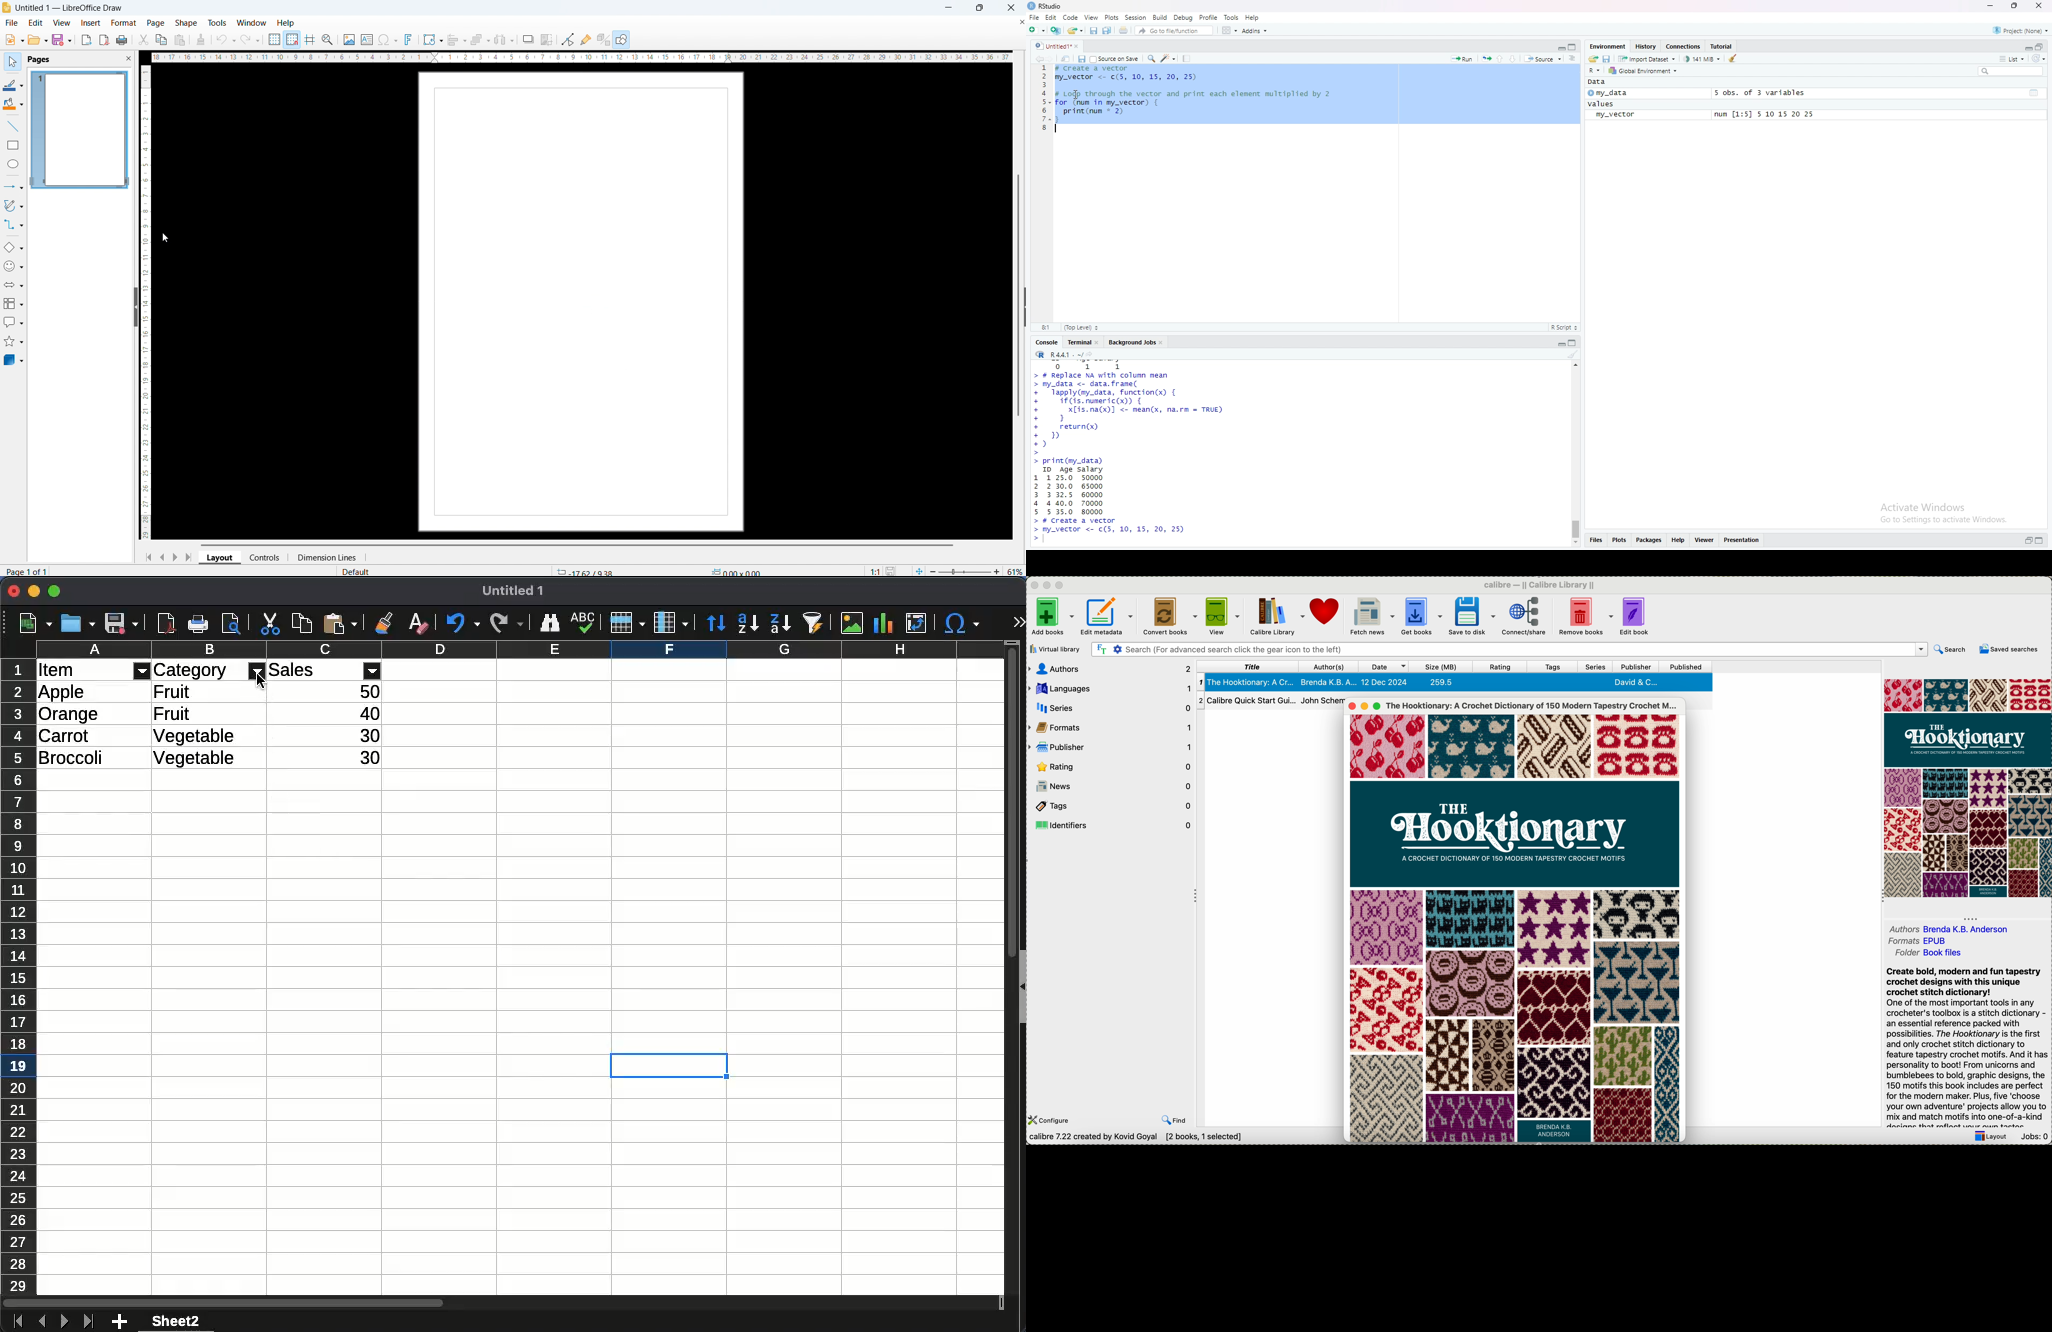  Describe the element at coordinates (39, 60) in the screenshot. I see `pages` at that location.